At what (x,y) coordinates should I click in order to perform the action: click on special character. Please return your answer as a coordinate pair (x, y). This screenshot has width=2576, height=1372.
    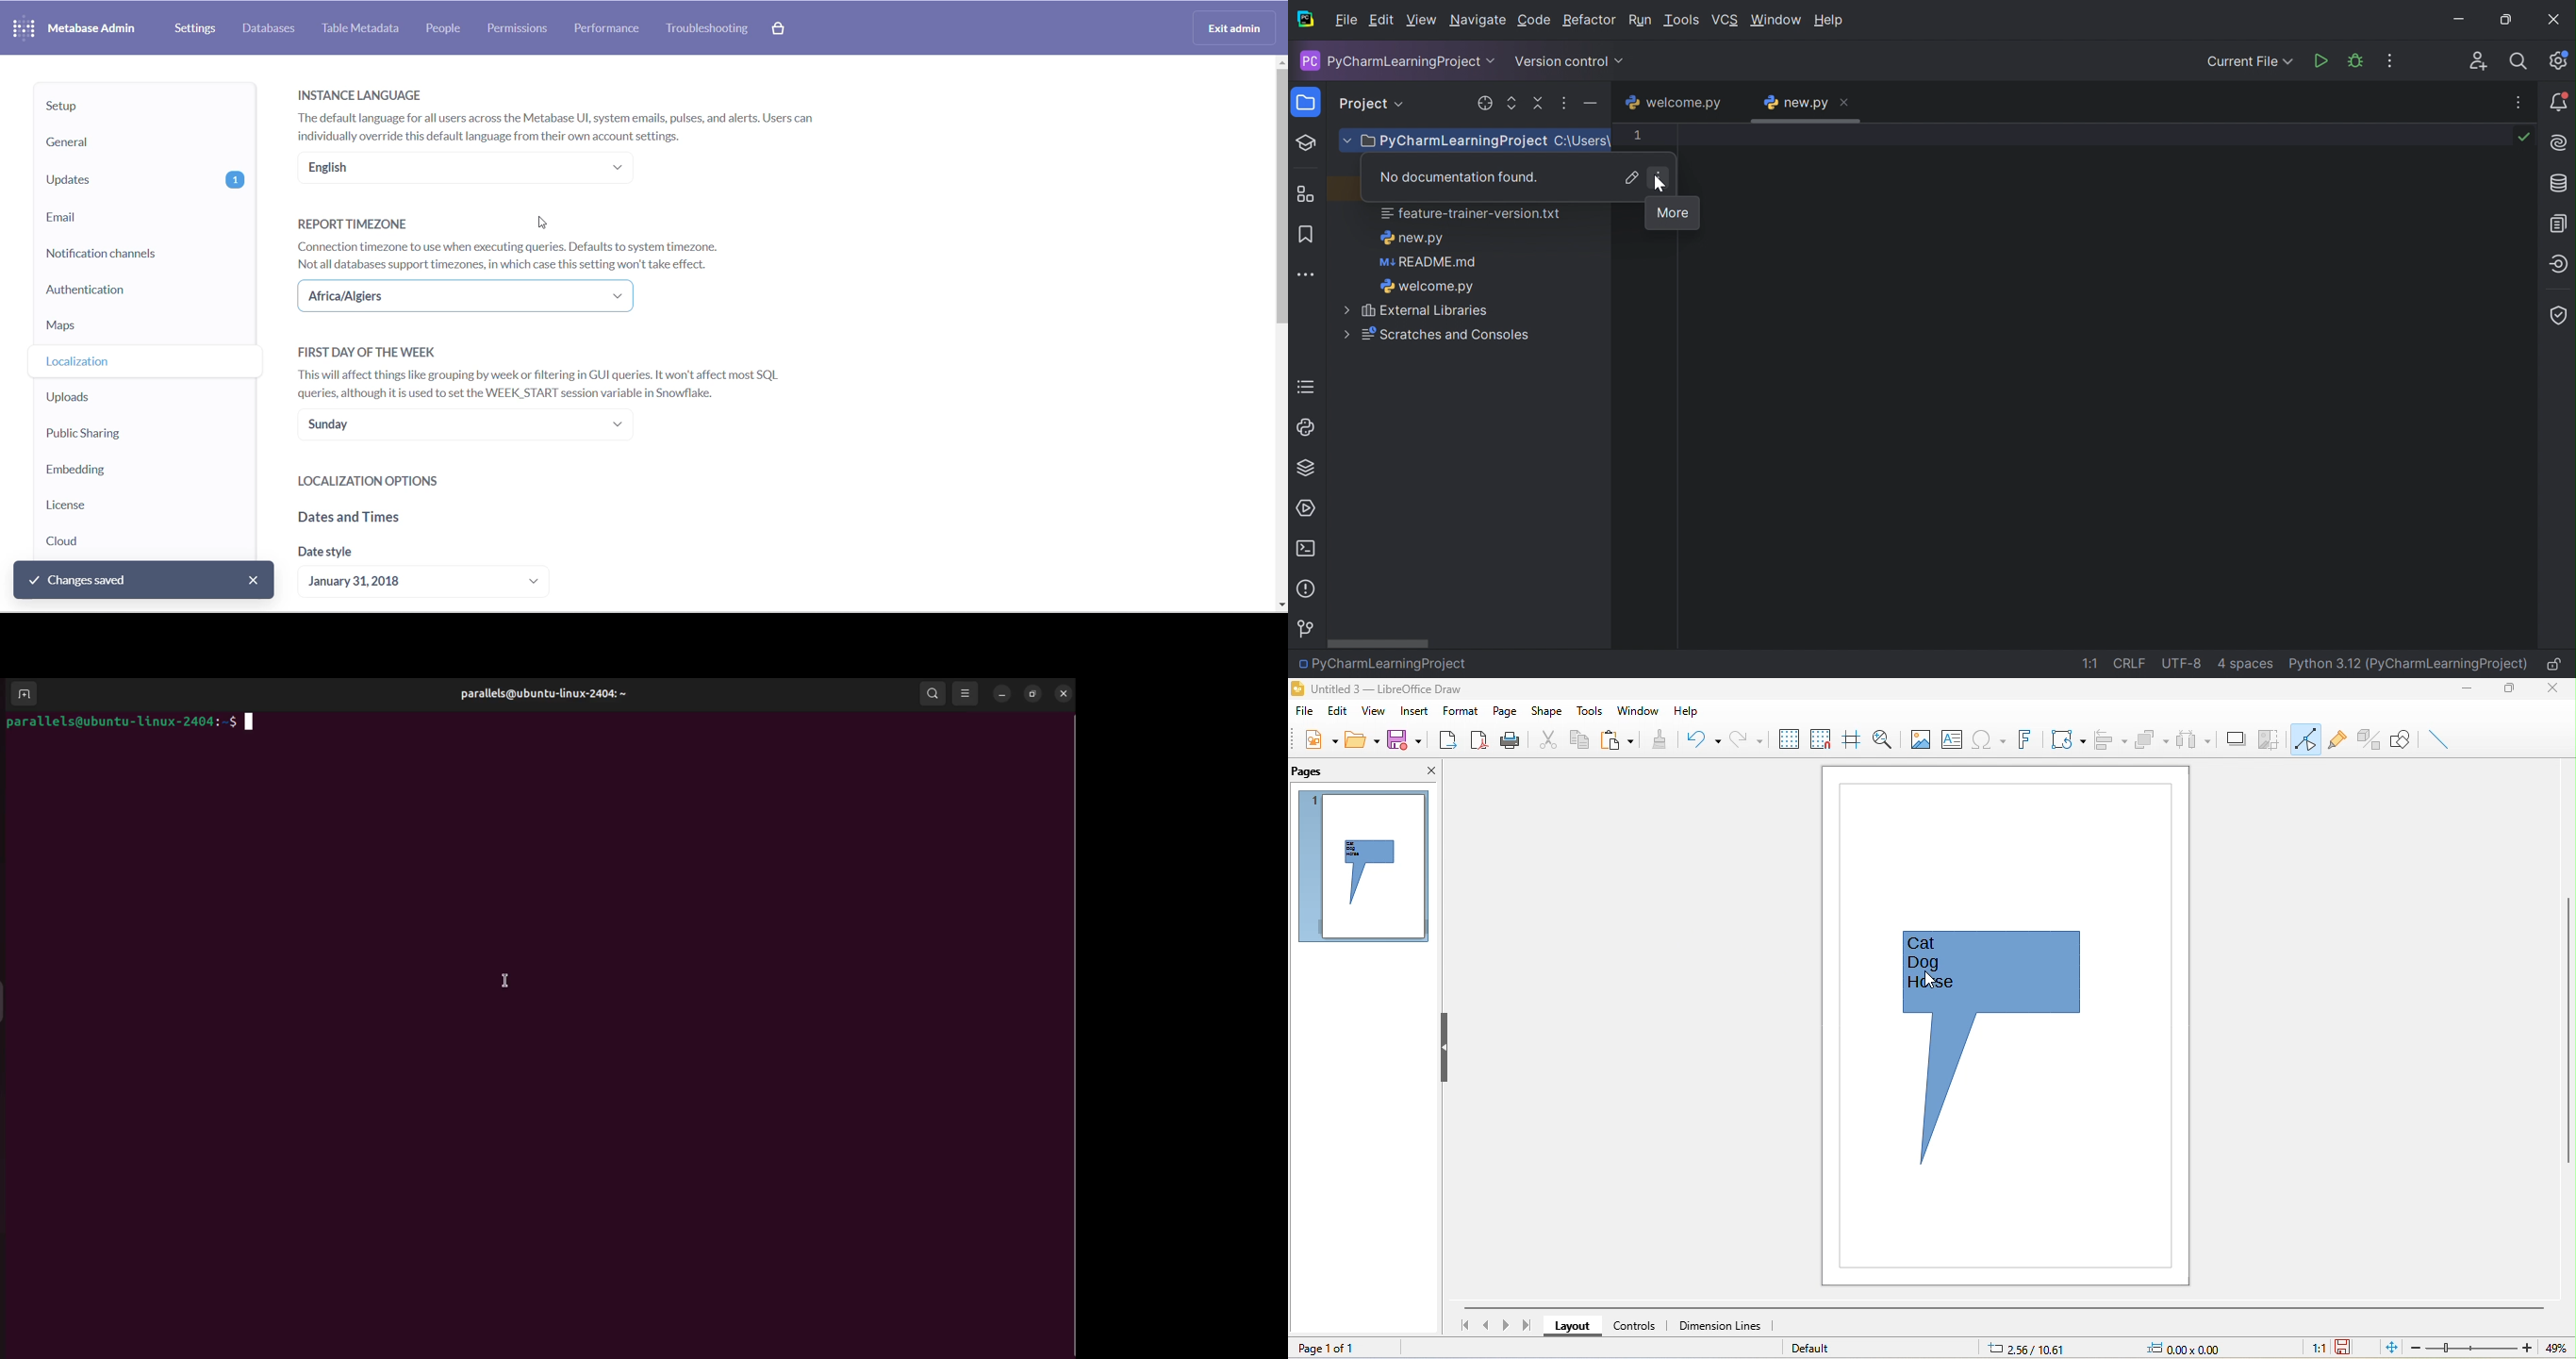
    Looking at the image, I should click on (1989, 738).